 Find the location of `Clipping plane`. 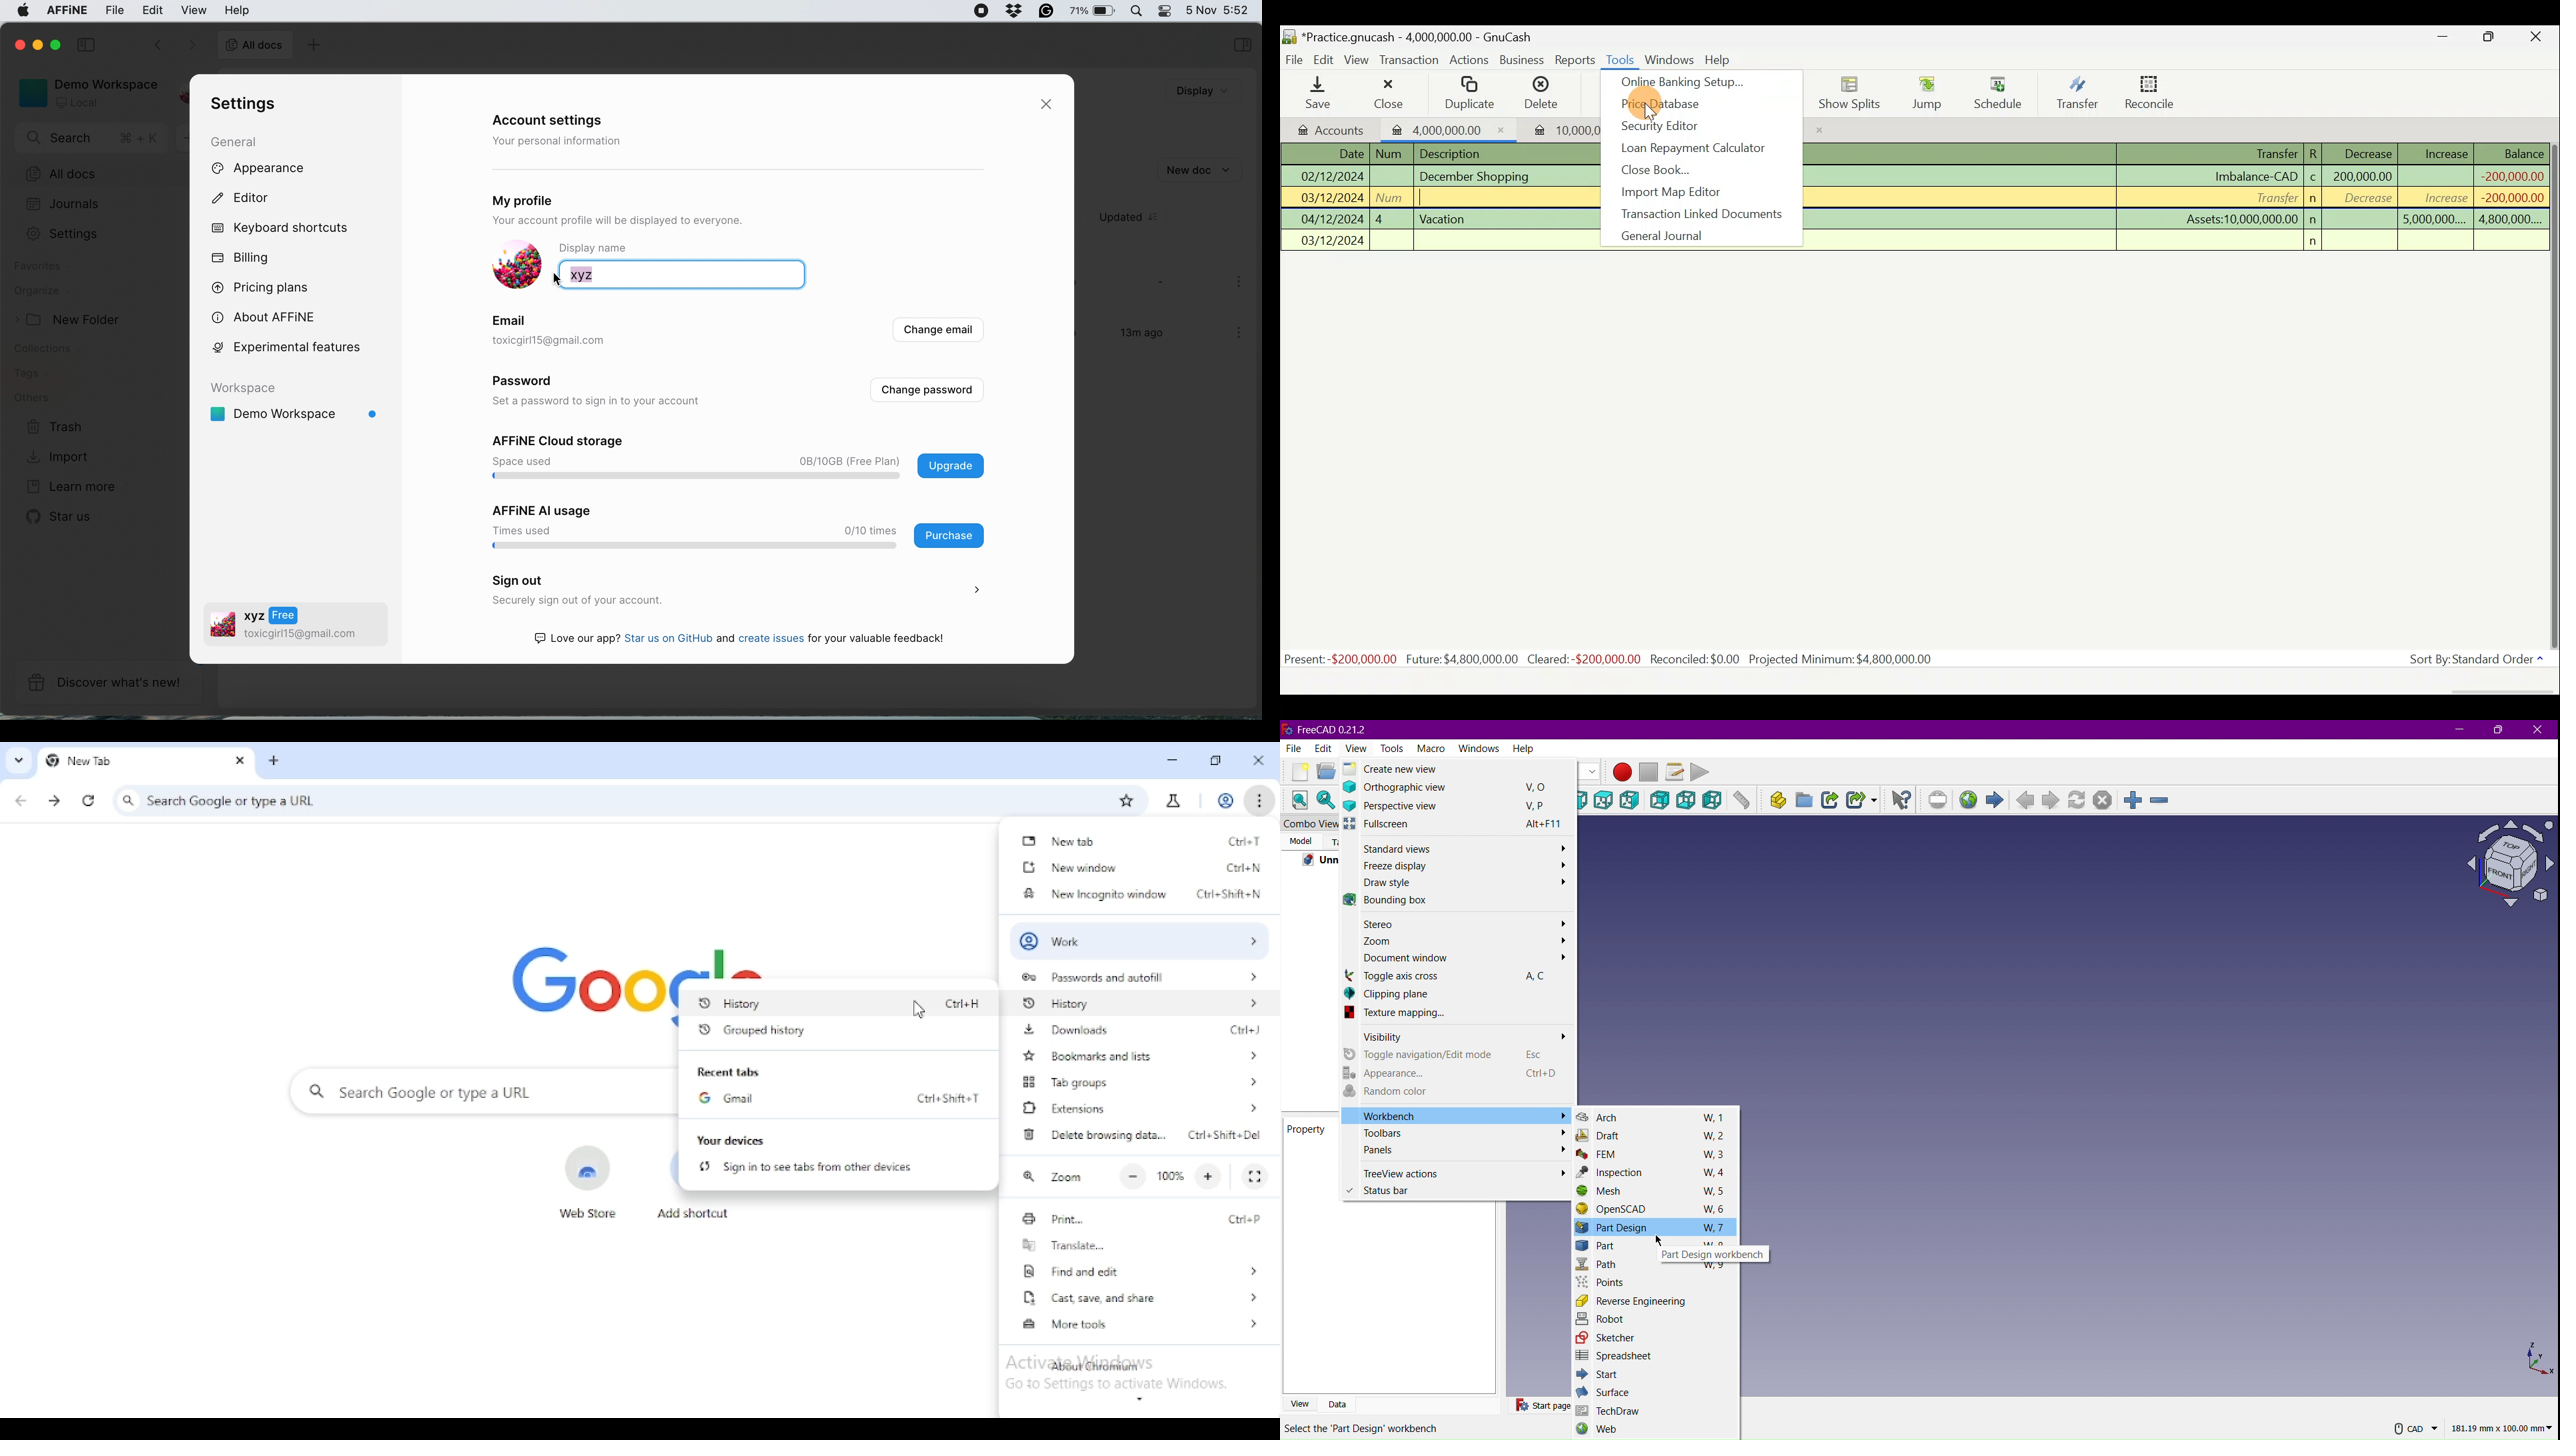

Clipping plane is located at coordinates (1400, 993).